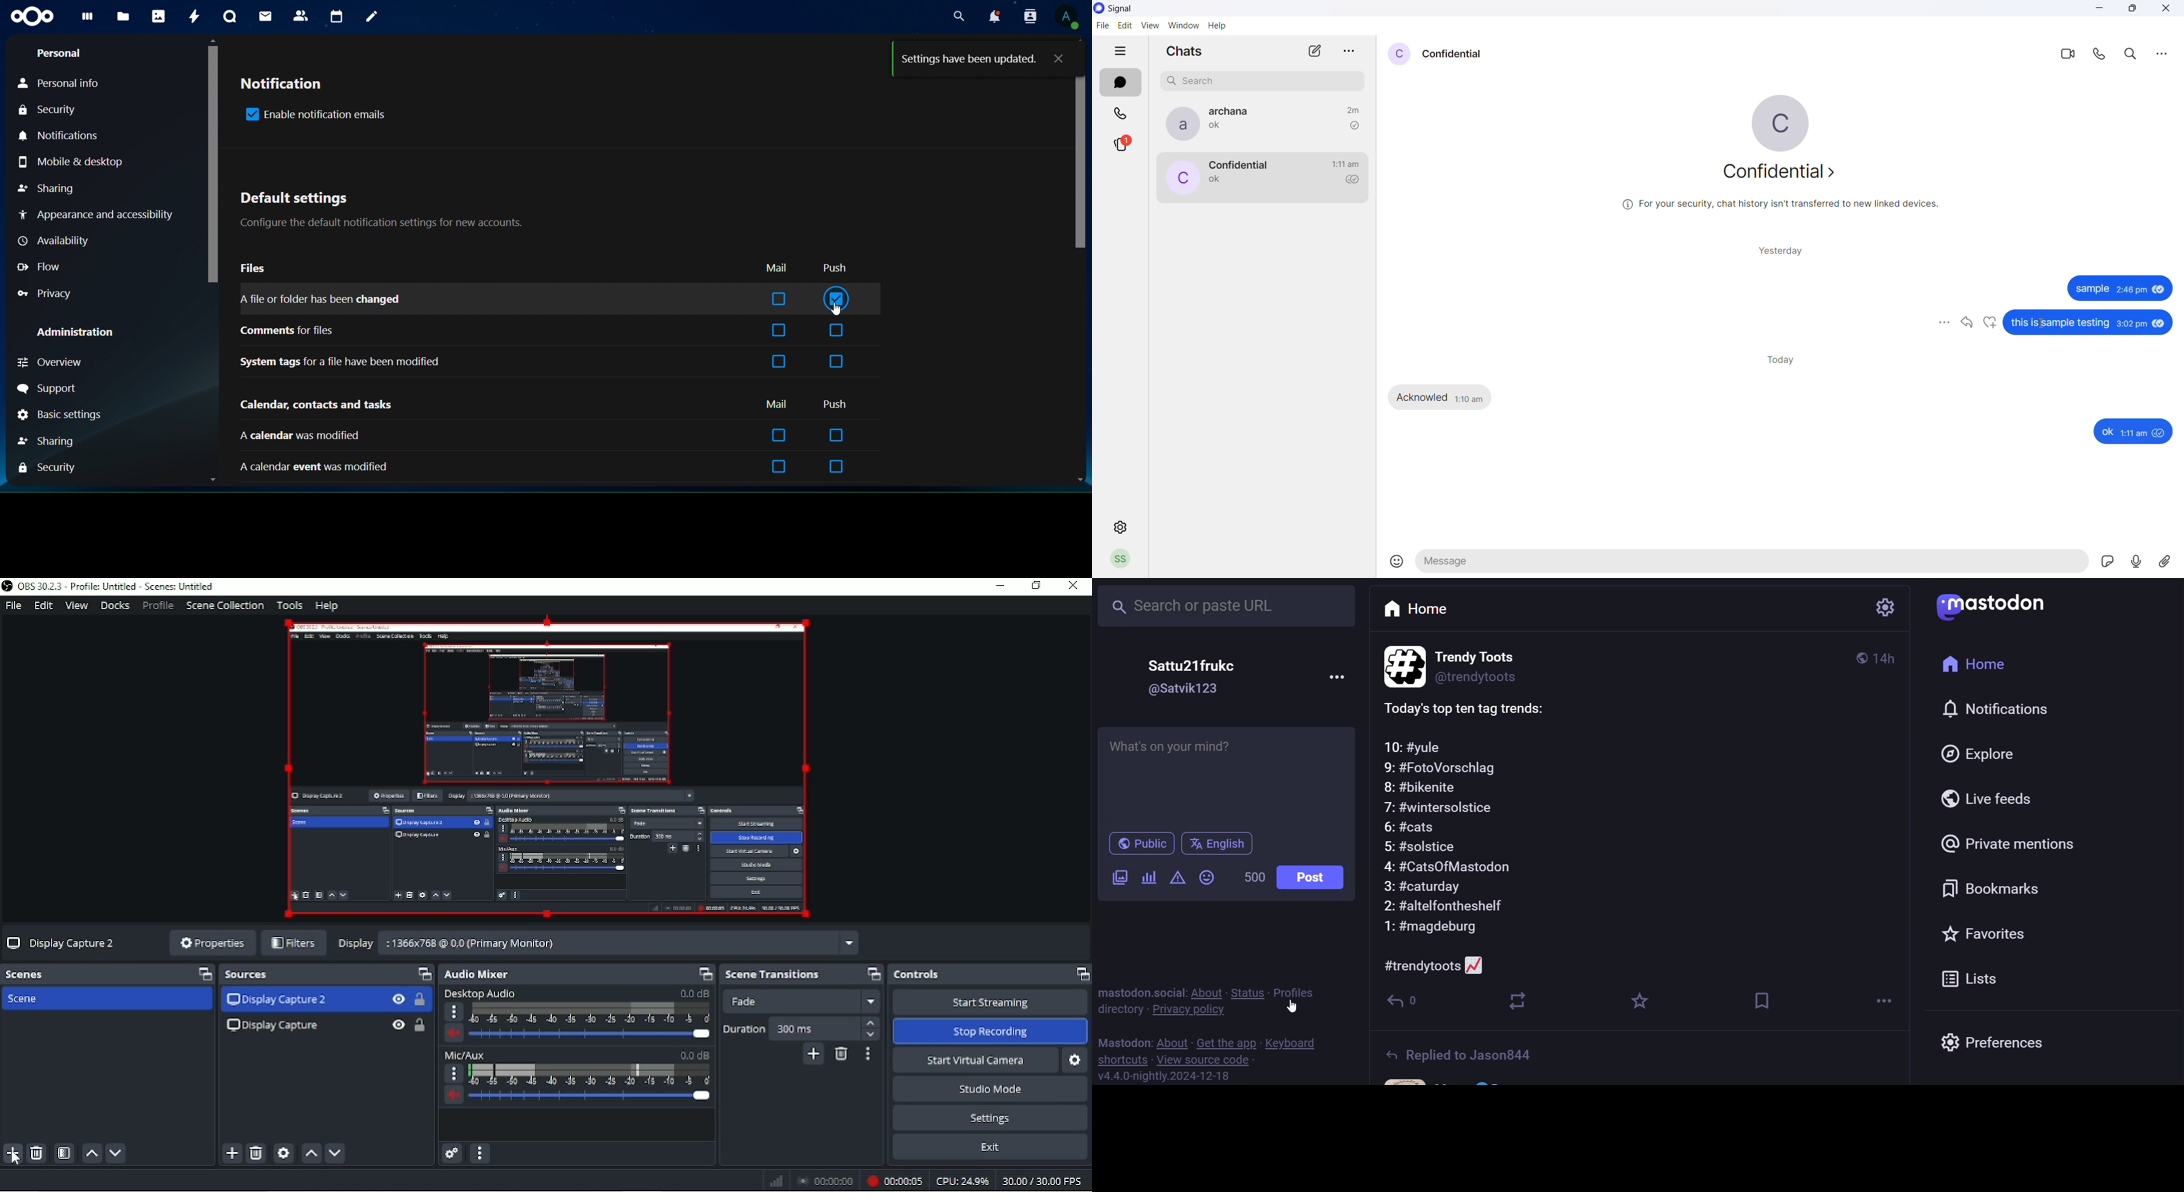 This screenshot has height=1204, width=2184. What do you see at coordinates (999, 585) in the screenshot?
I see `Minimize` at bounding box center [999, 585].